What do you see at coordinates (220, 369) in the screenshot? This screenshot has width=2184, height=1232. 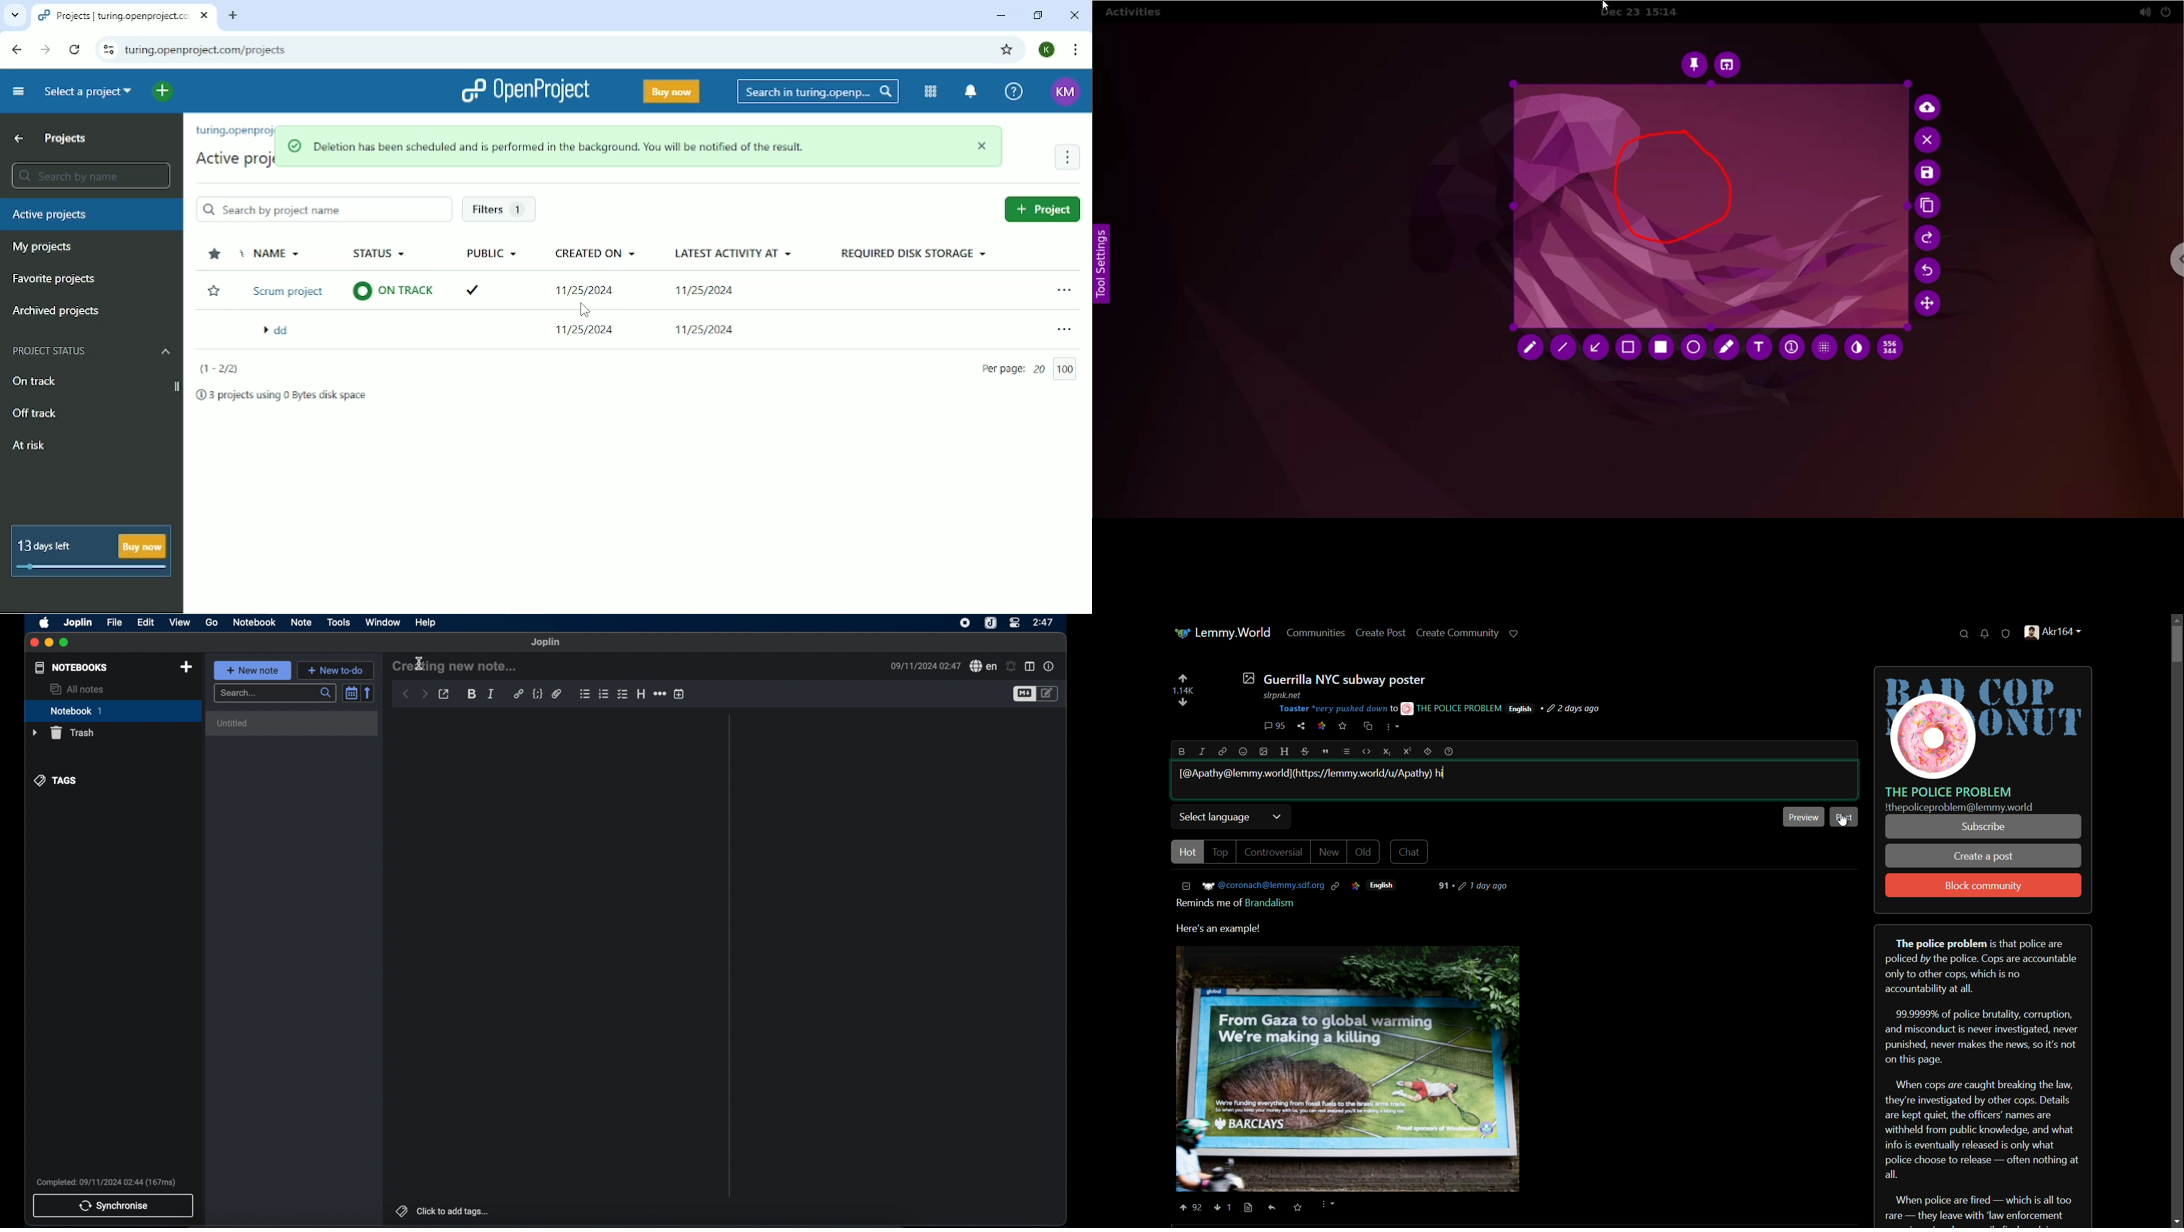 I see `(1-2/3)` at bounding box center [220, 369].